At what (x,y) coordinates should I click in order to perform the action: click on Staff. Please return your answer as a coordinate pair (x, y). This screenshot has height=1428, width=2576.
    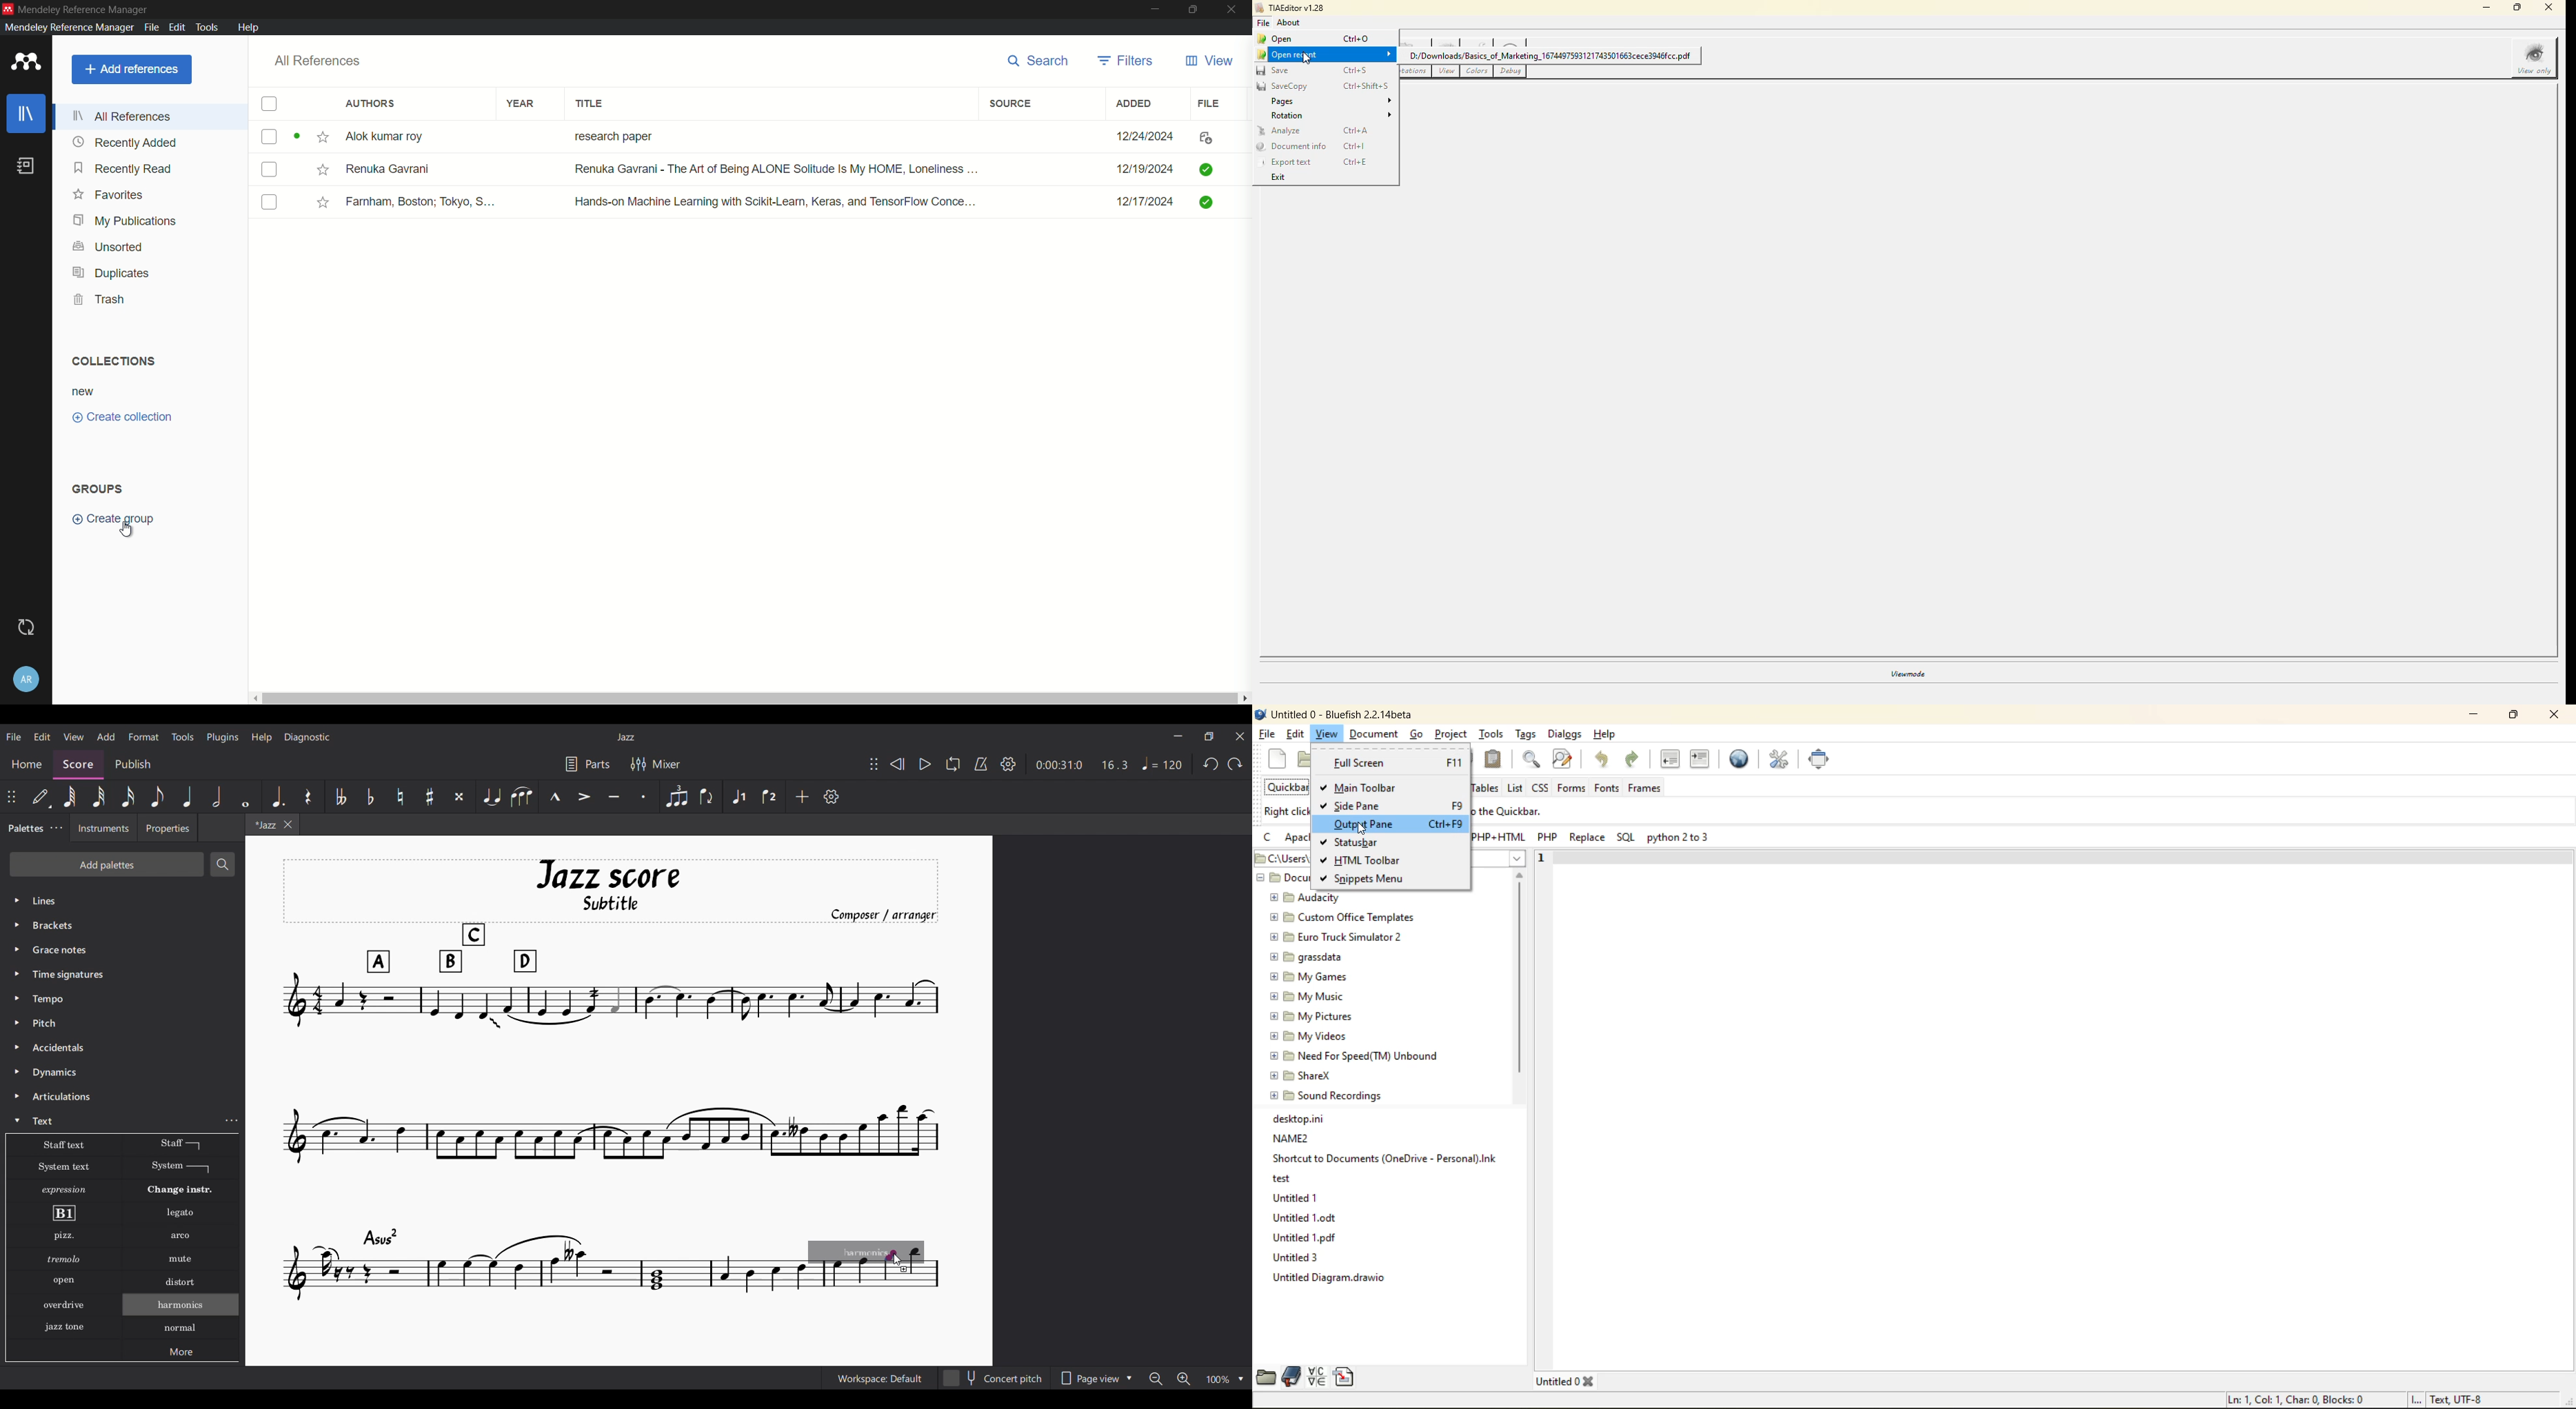
    Looking at the image, I should click on (180, 1144).